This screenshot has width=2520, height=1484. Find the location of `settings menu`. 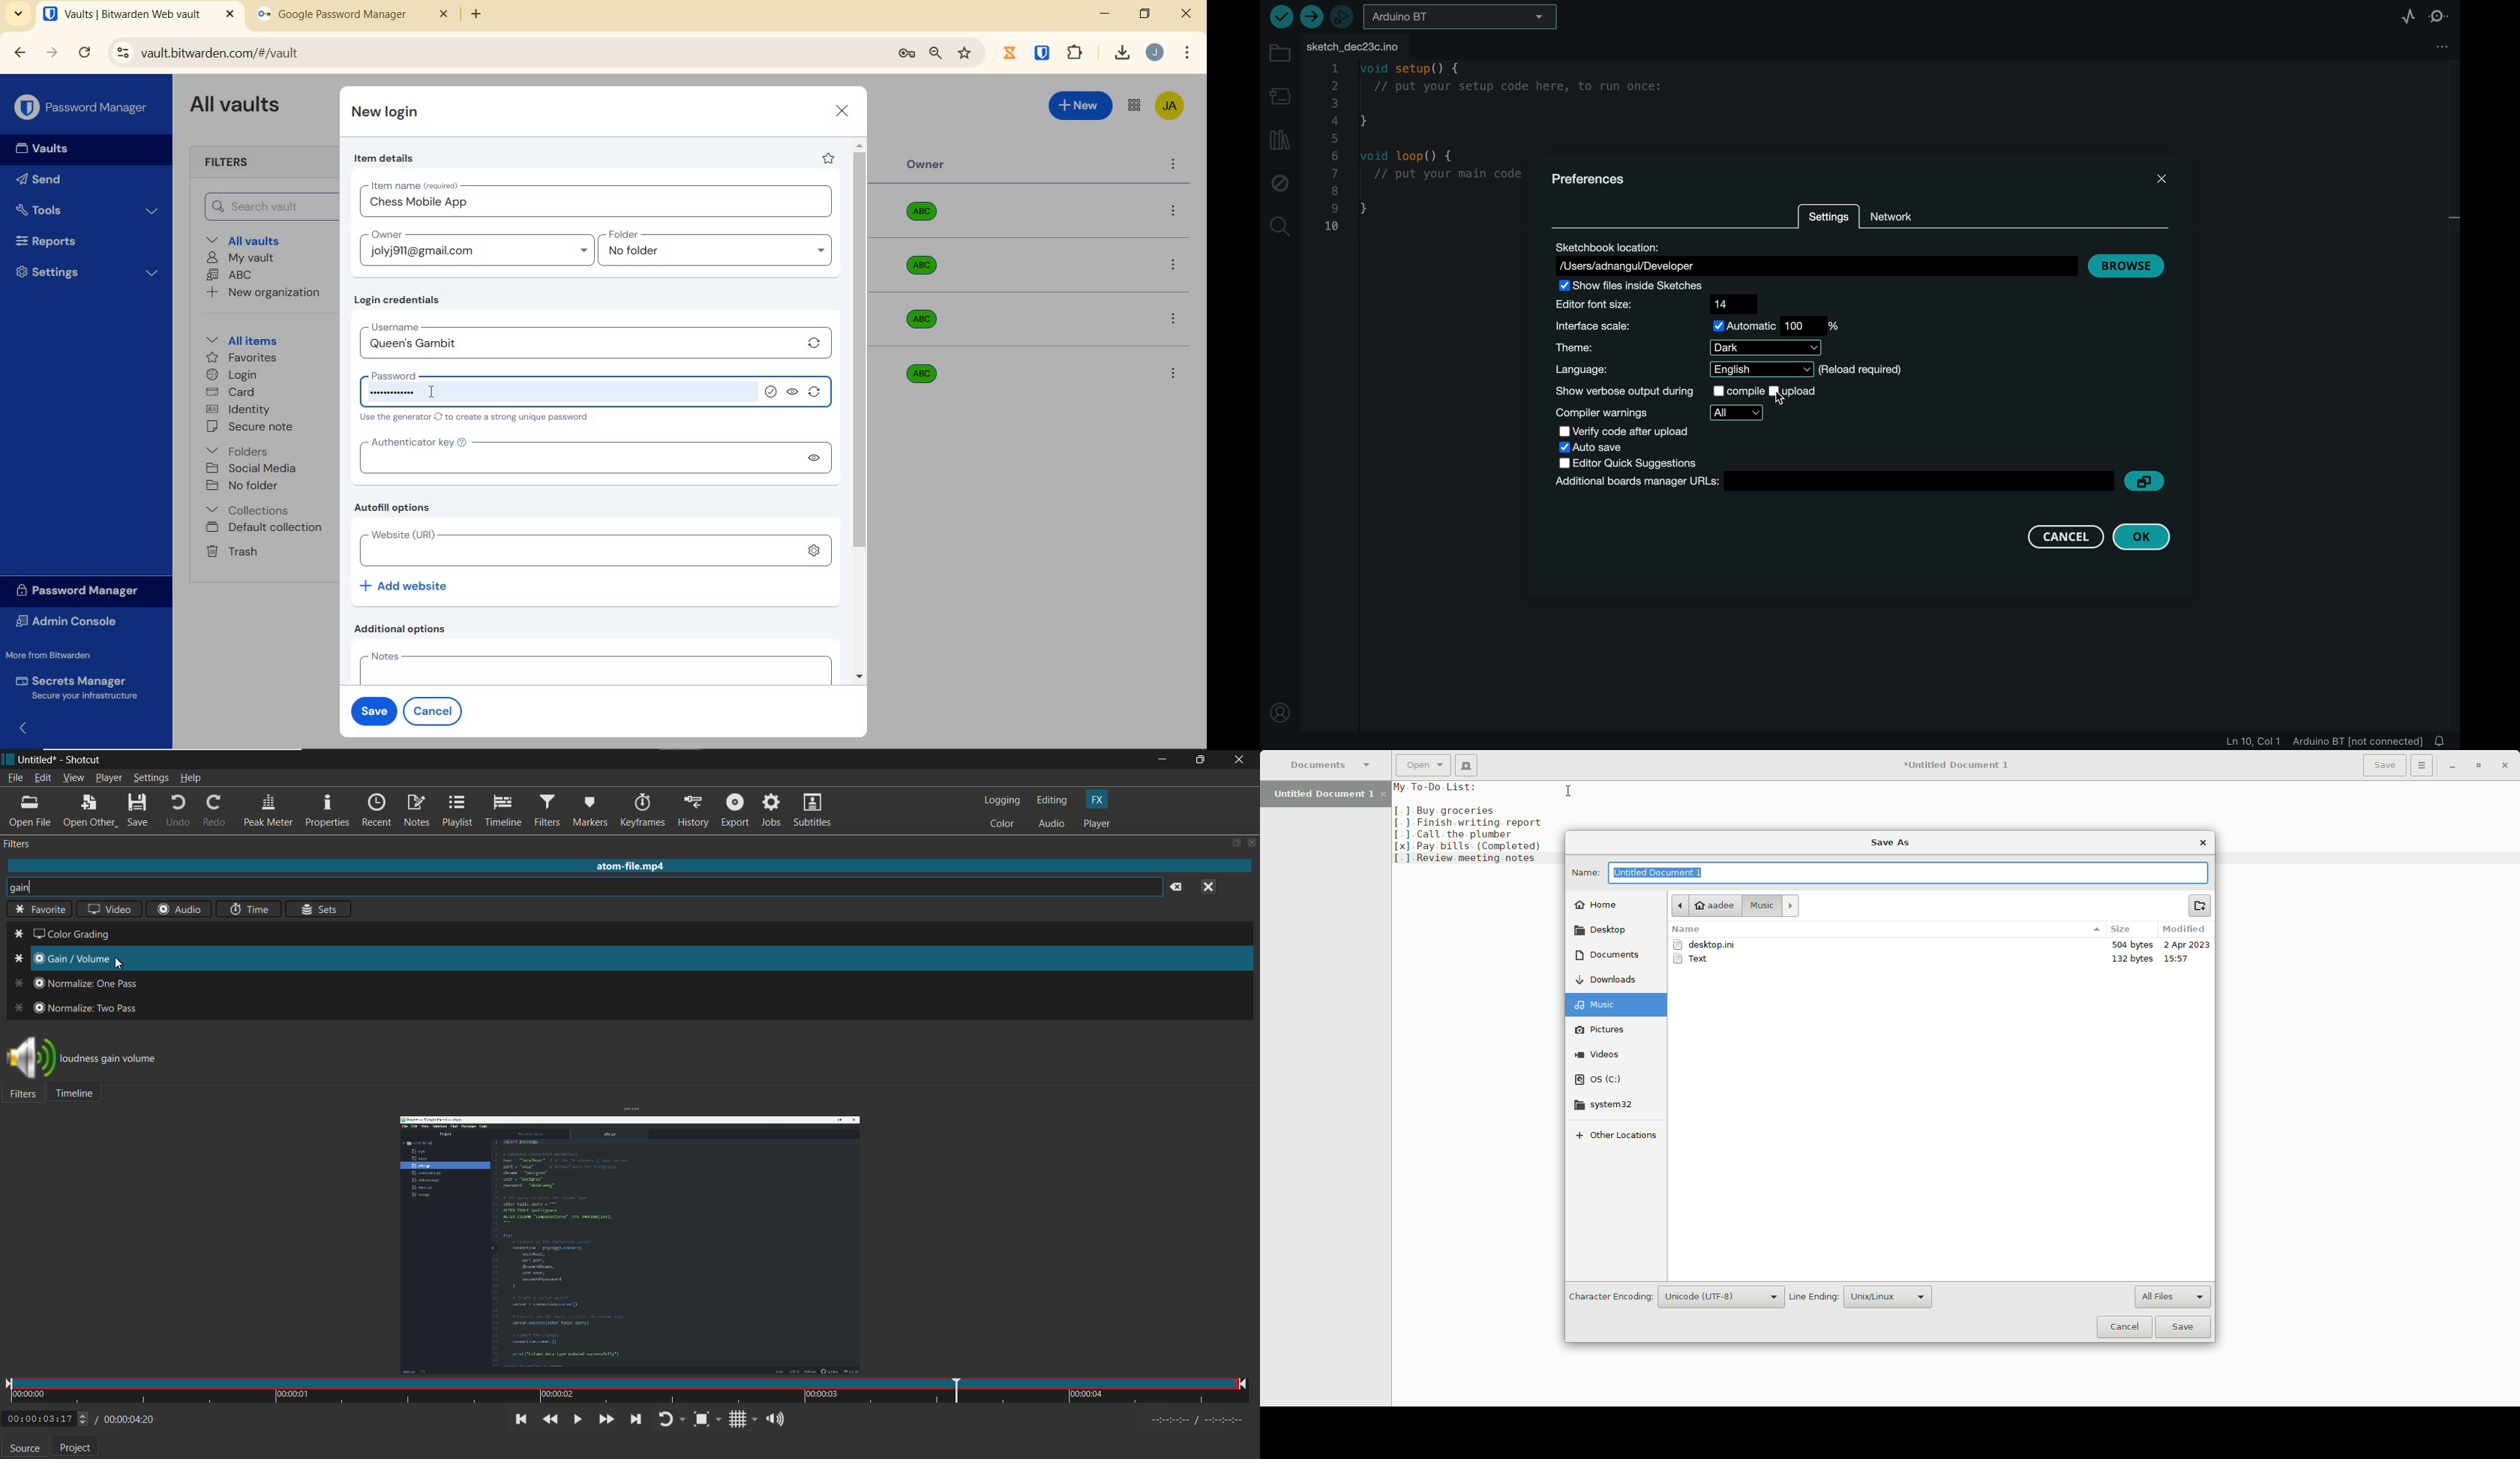

settings menu is located at coordinates (151, 778).